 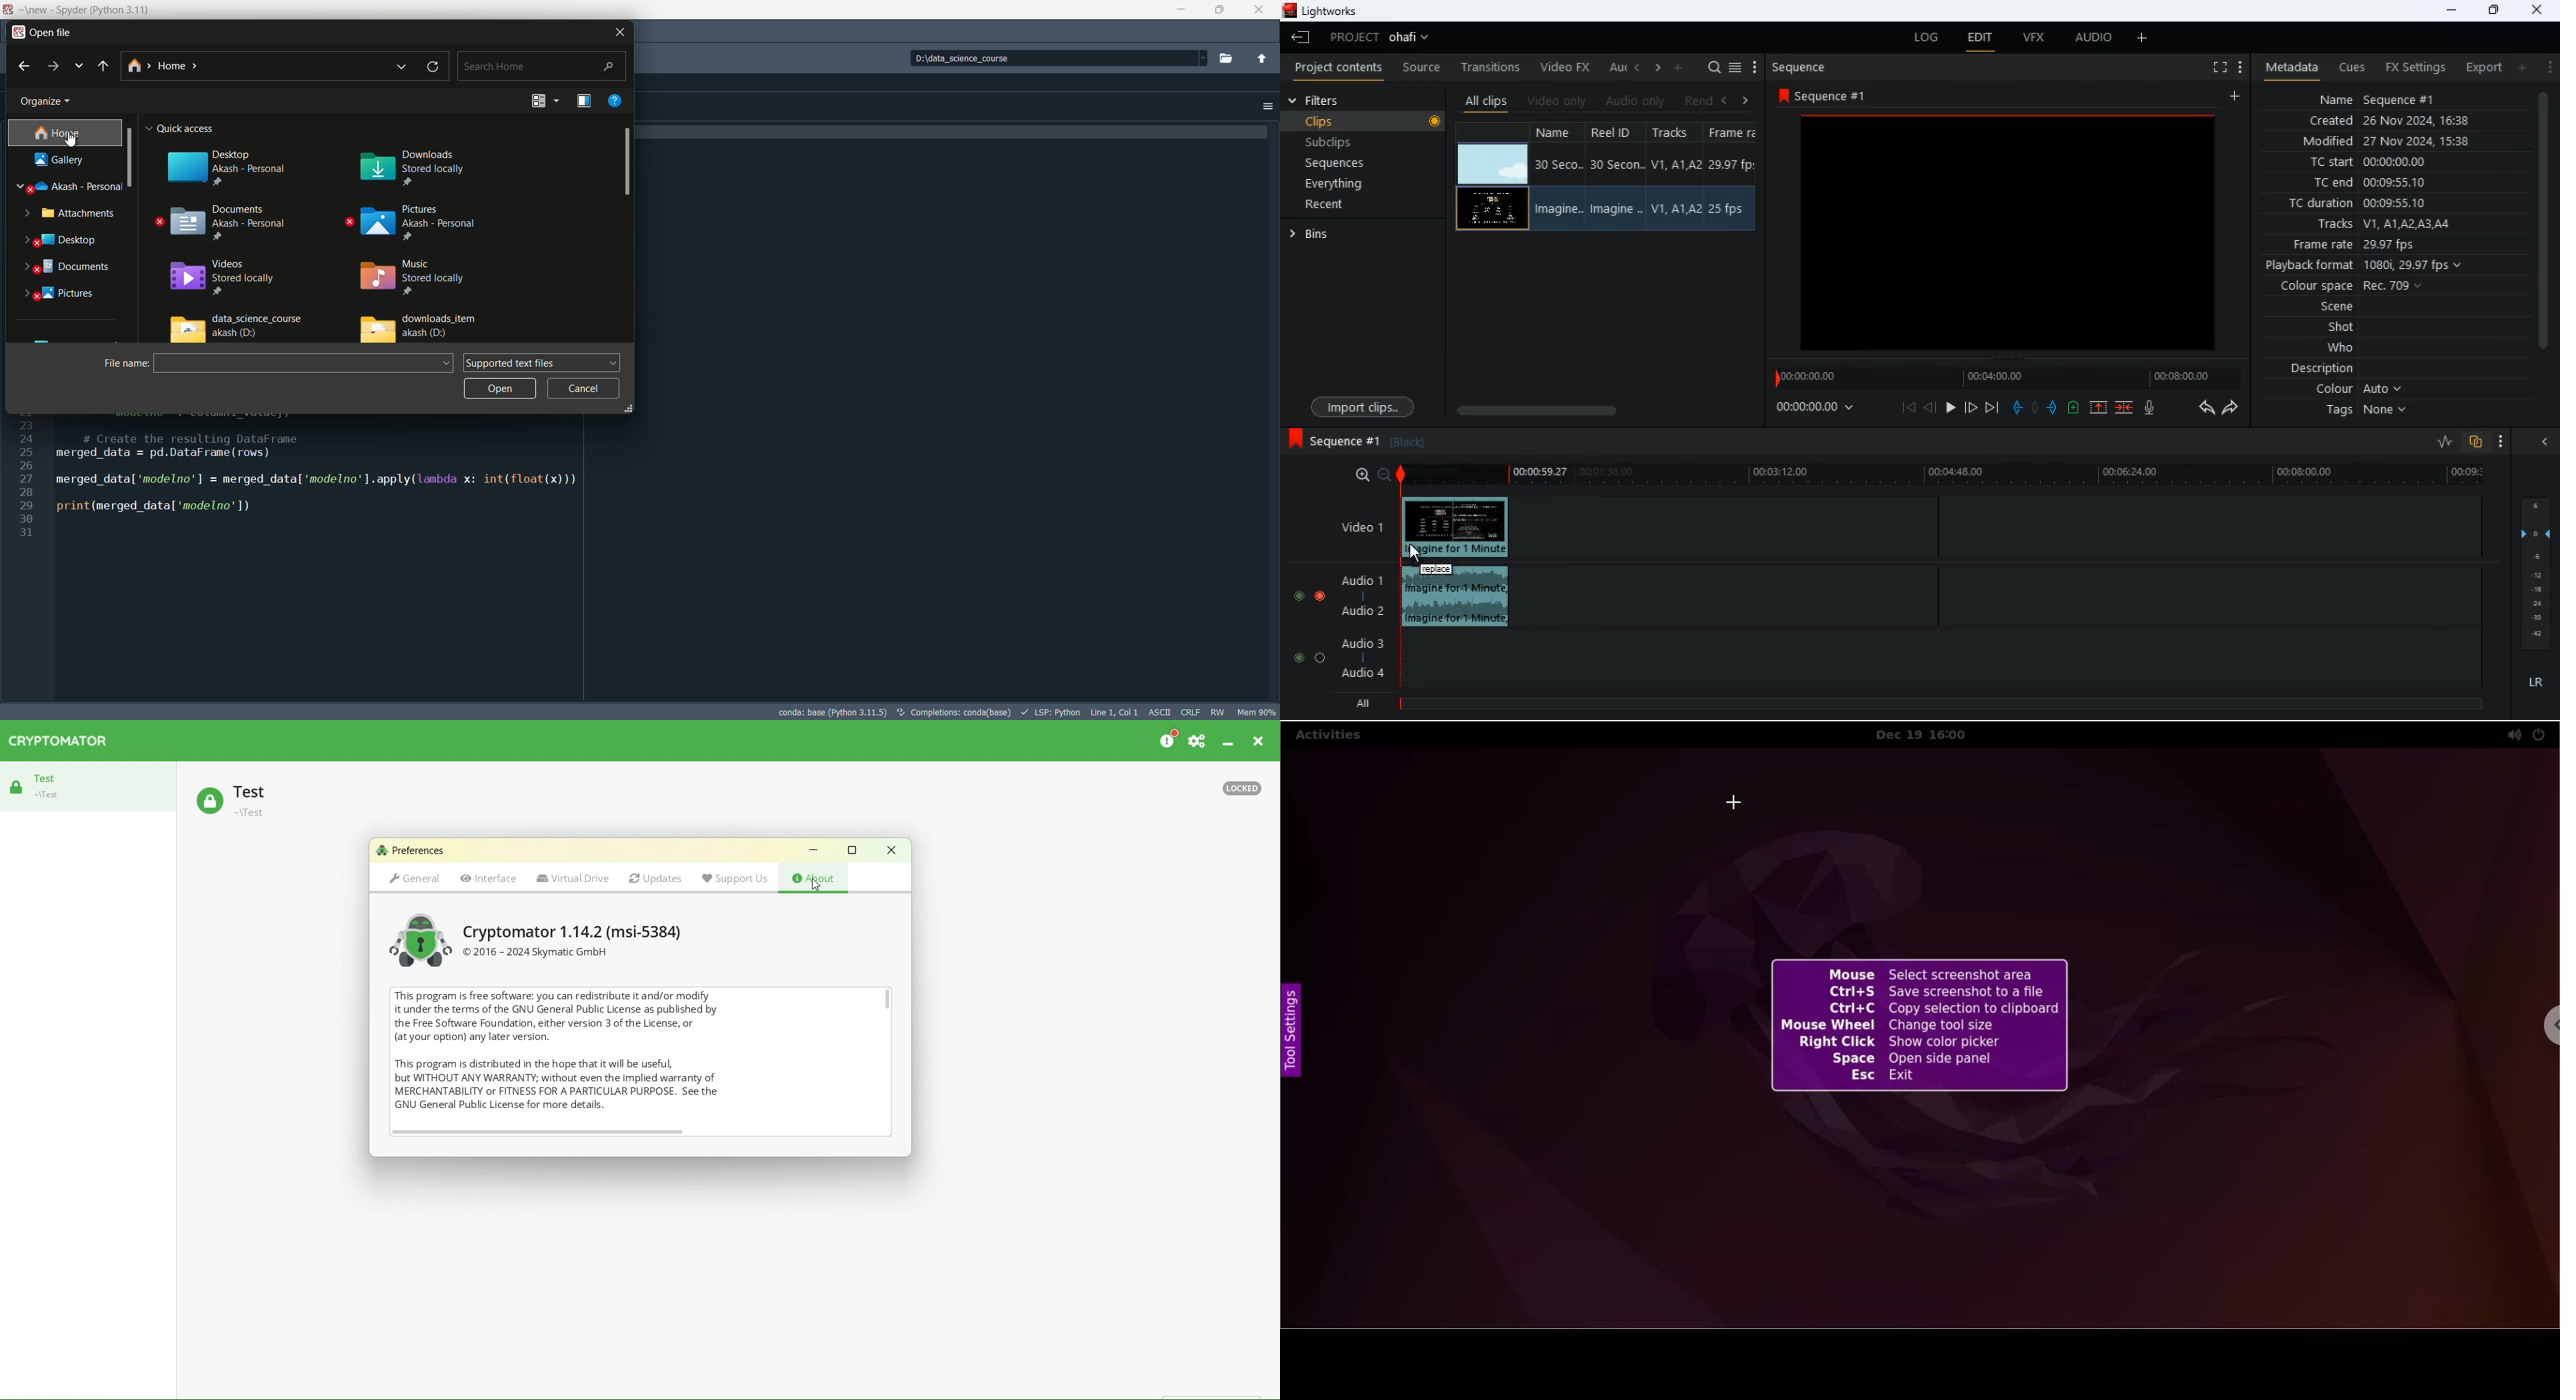 What do you see at coordinates (2335, 327) in the screenshot?
I see `shot` at bounding box center [2335, 327].